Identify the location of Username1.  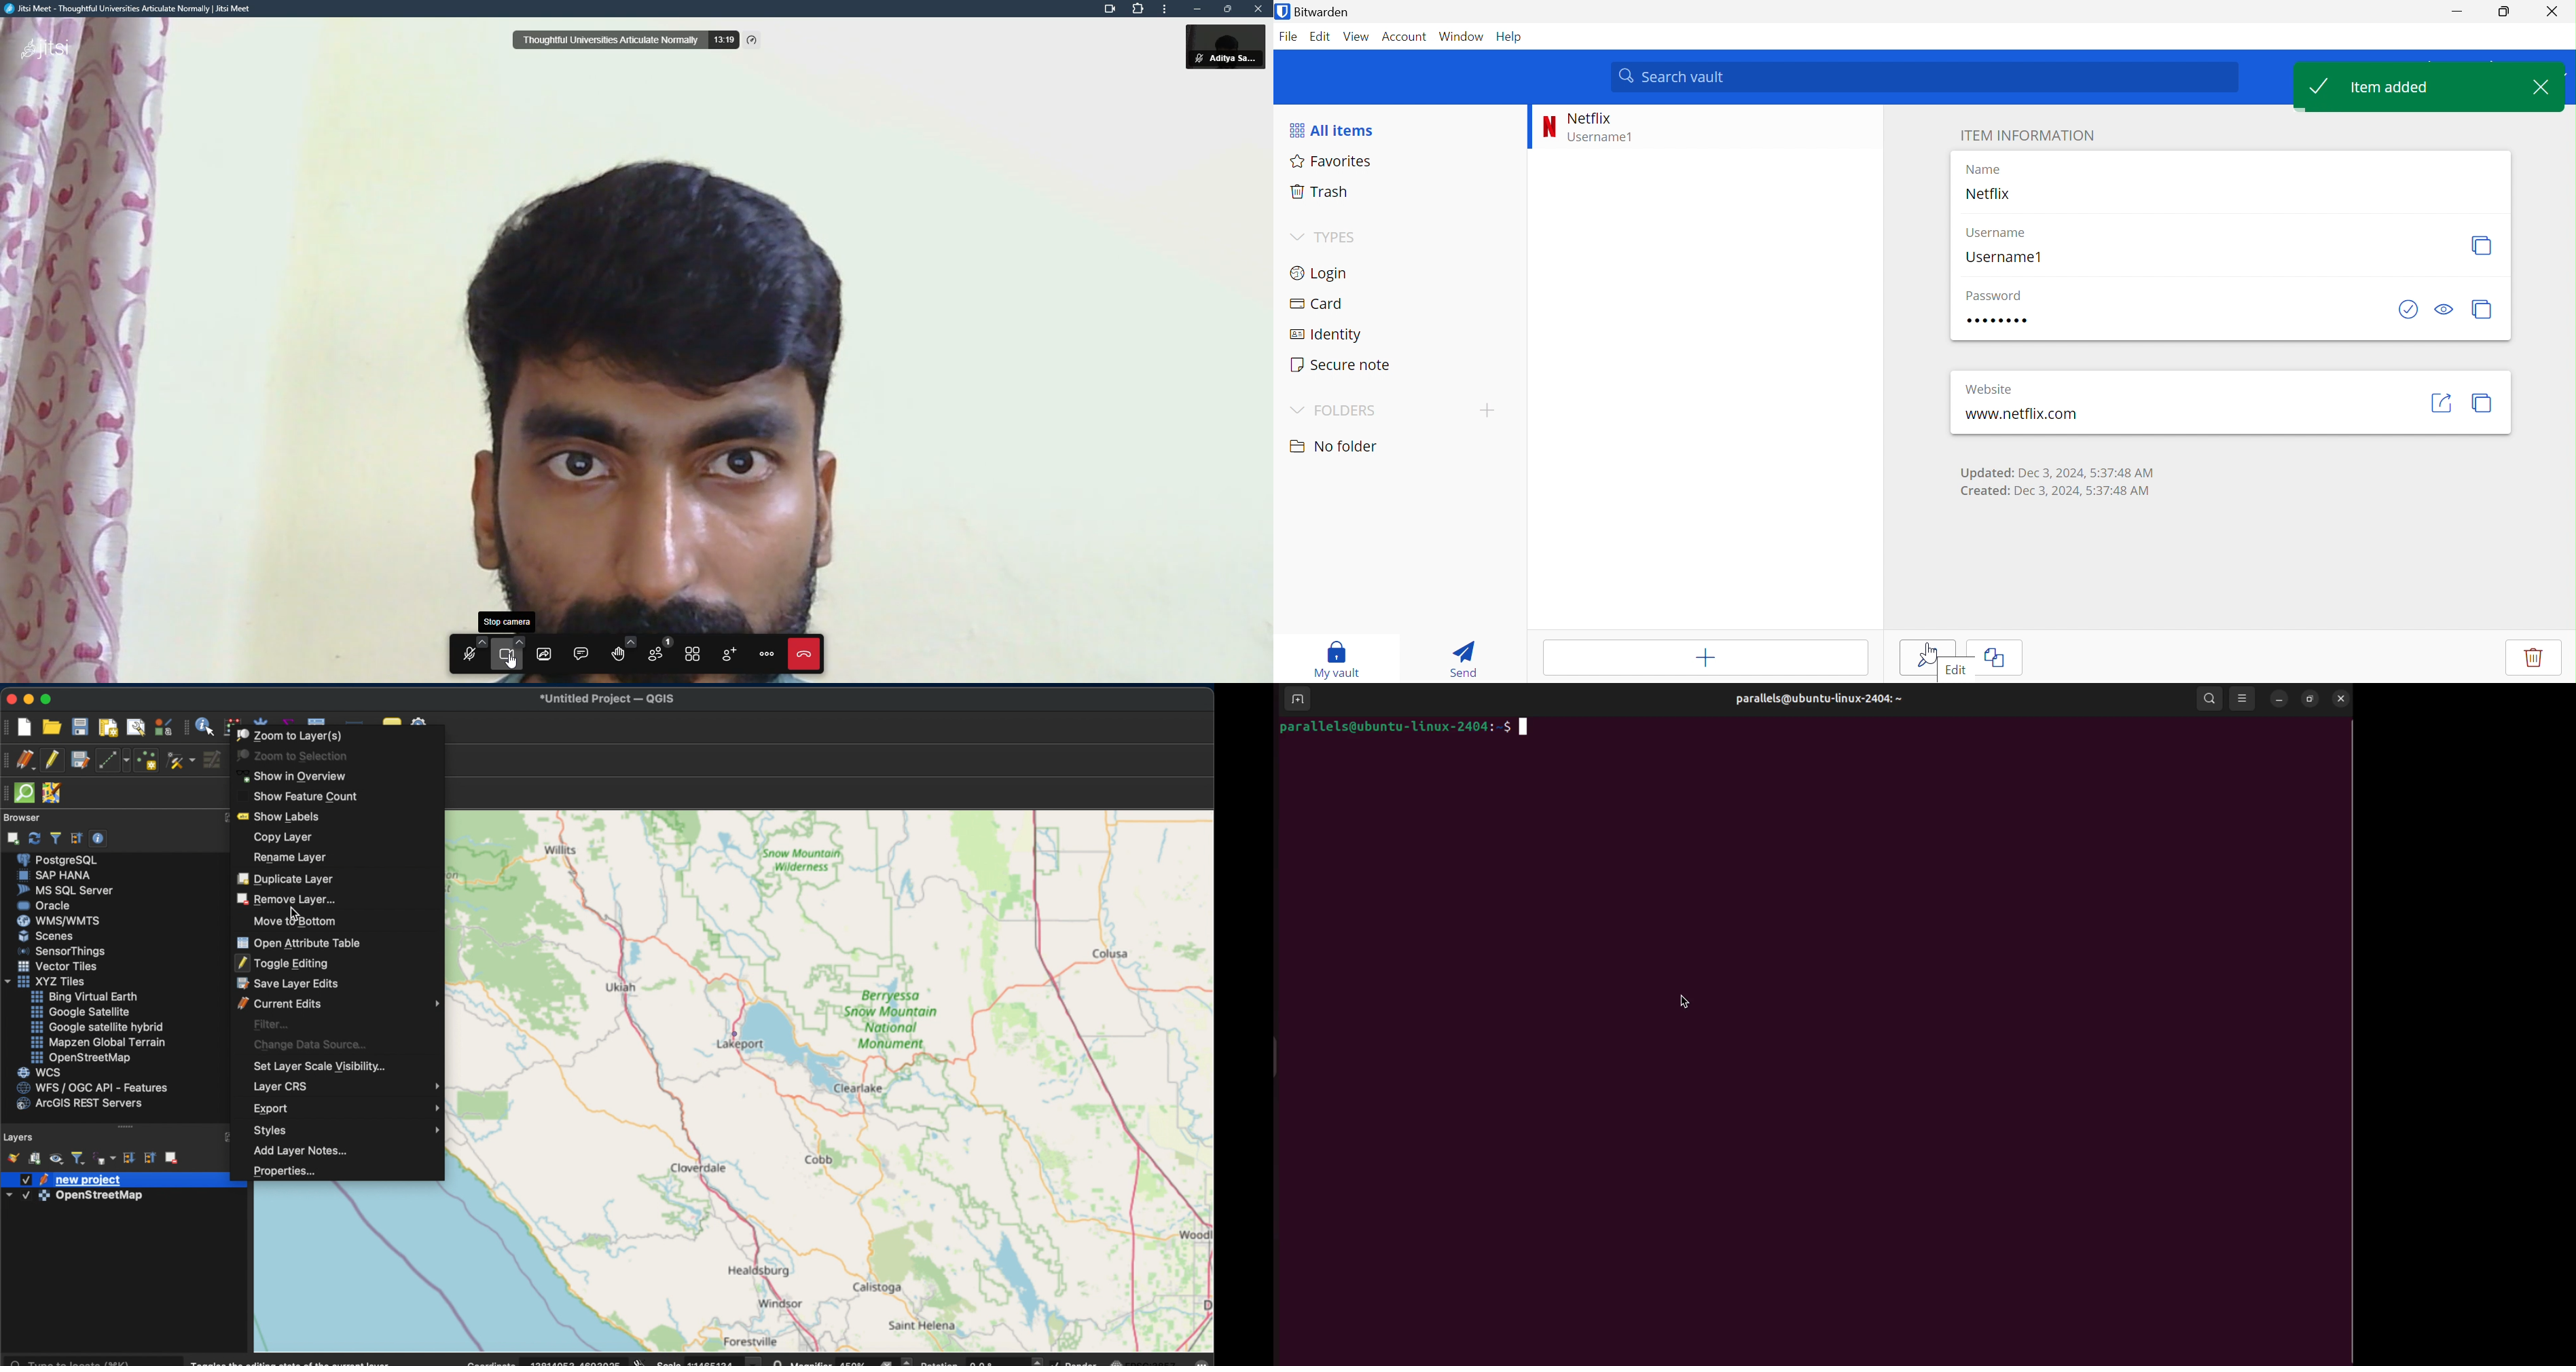
(2003, 256).